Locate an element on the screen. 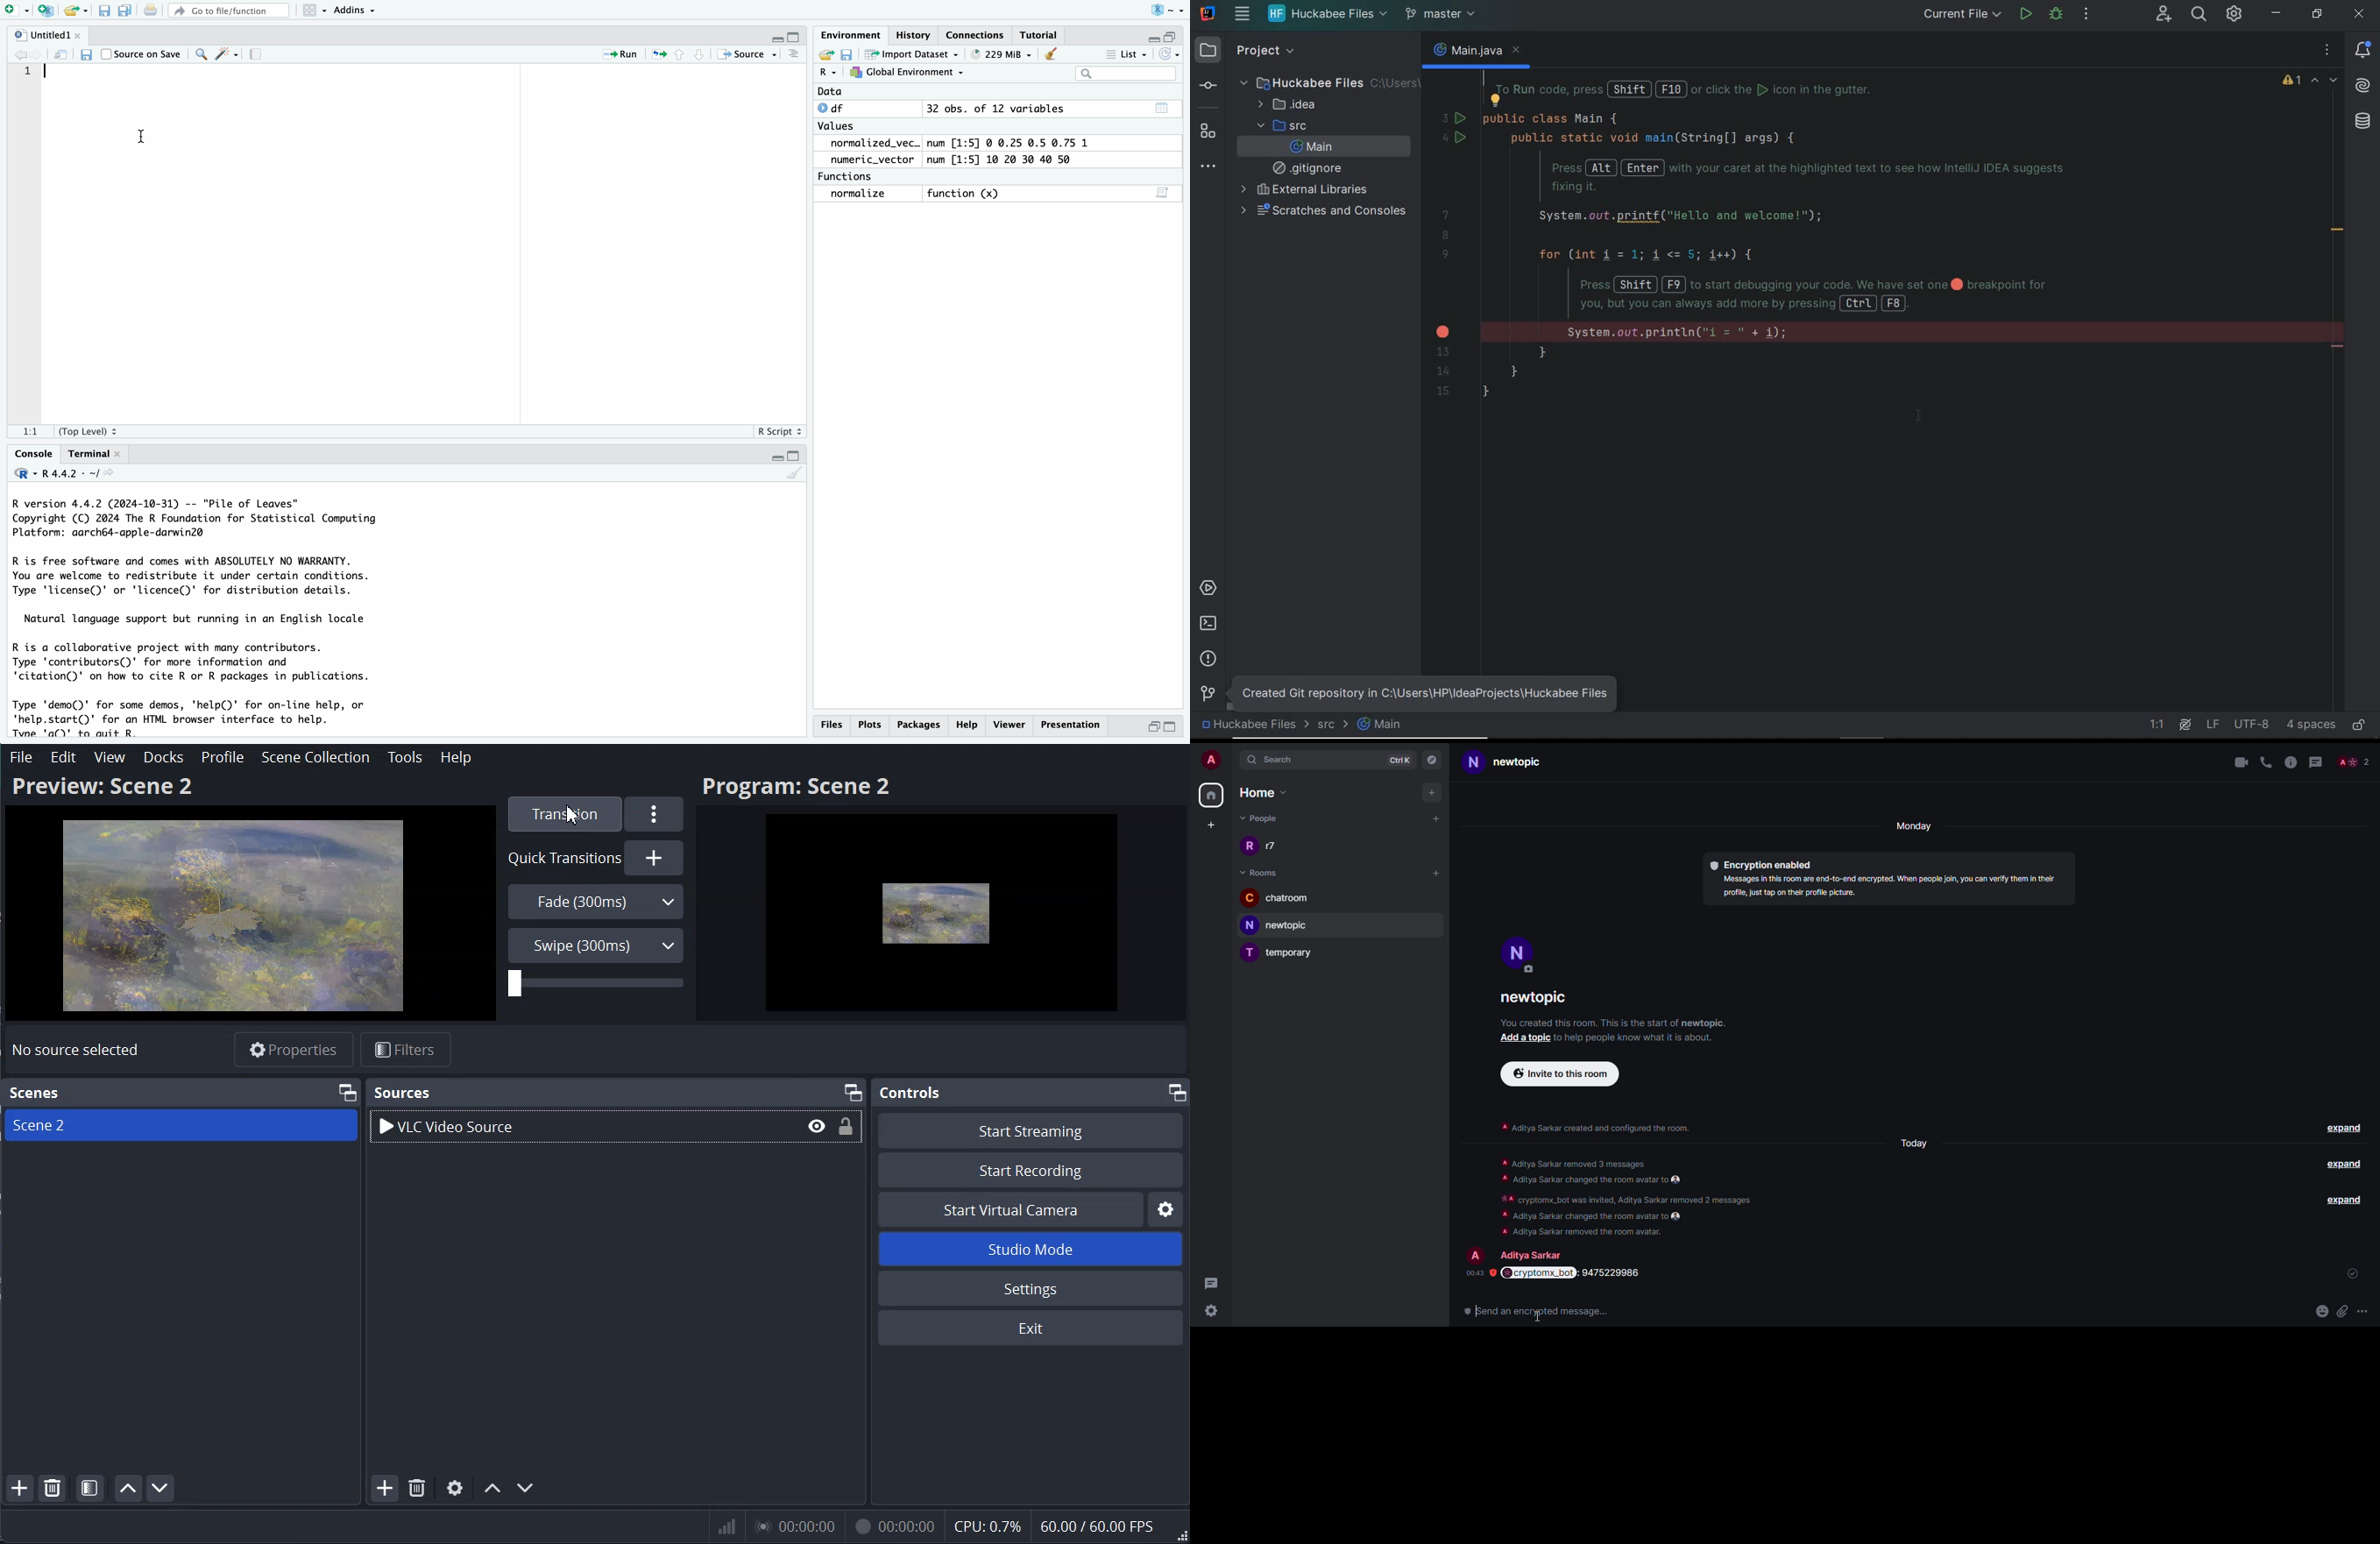  Open Scene filter is located at coordinates (90, 1487).